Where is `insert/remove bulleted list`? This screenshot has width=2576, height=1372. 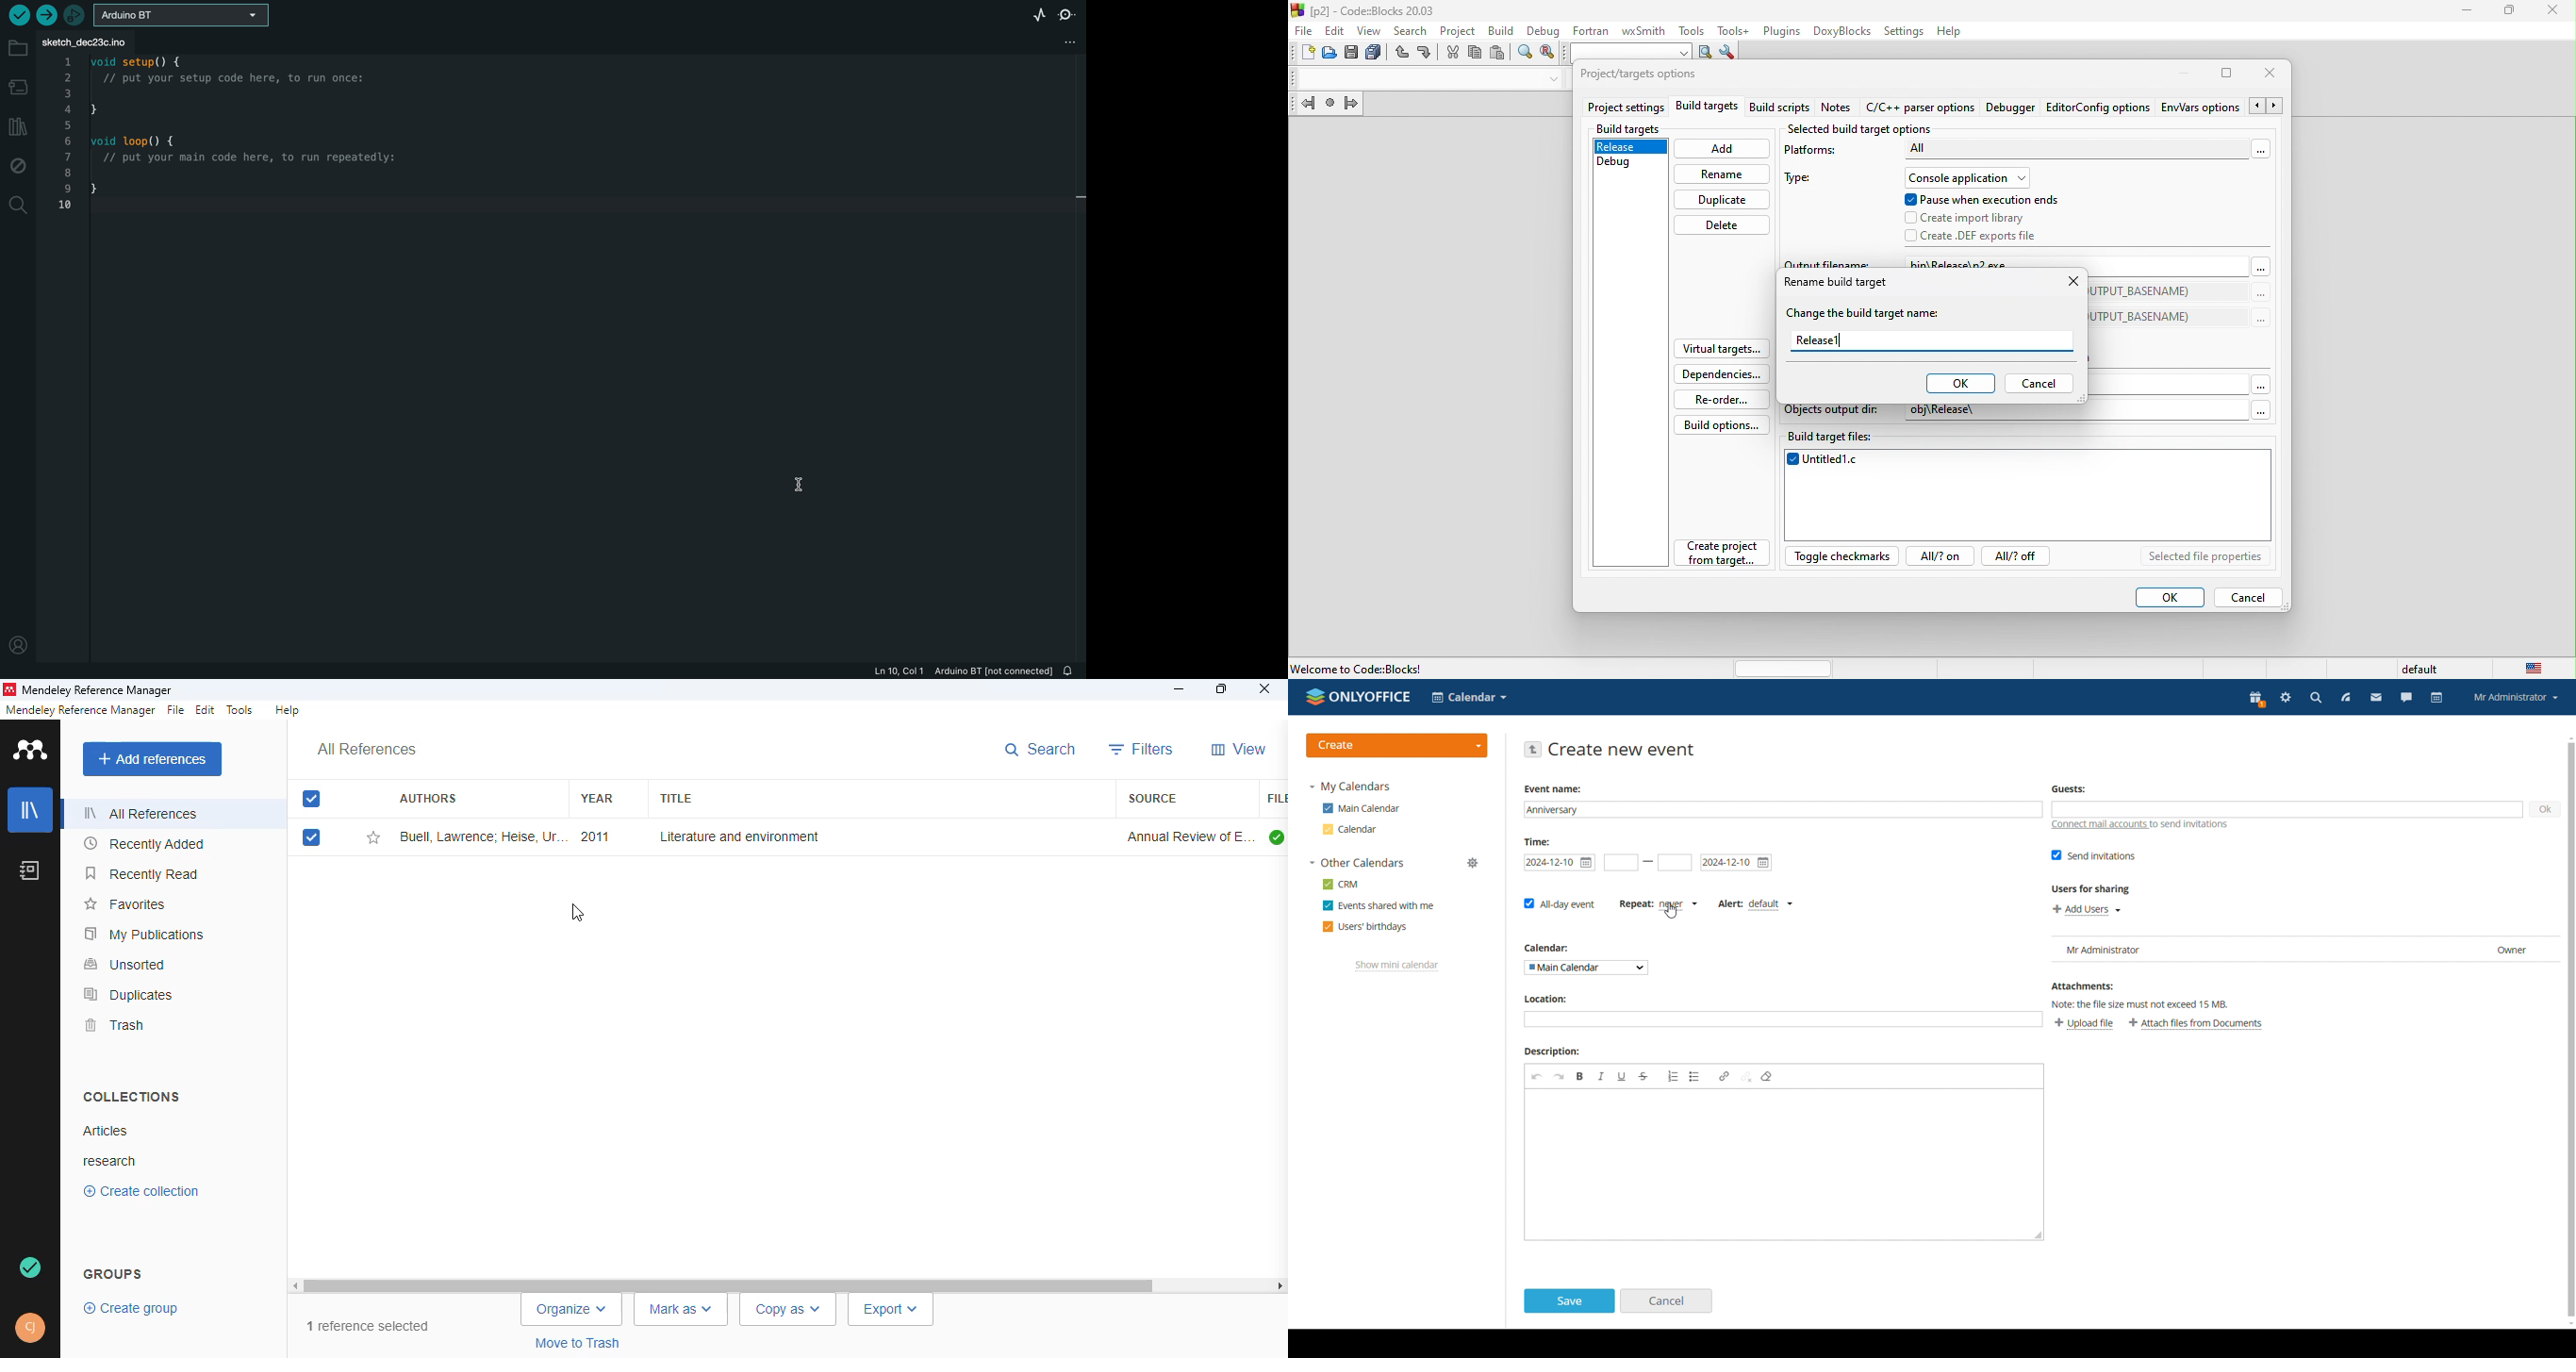
insert/remove bulleted list is located at coordinates (1696, 1076).